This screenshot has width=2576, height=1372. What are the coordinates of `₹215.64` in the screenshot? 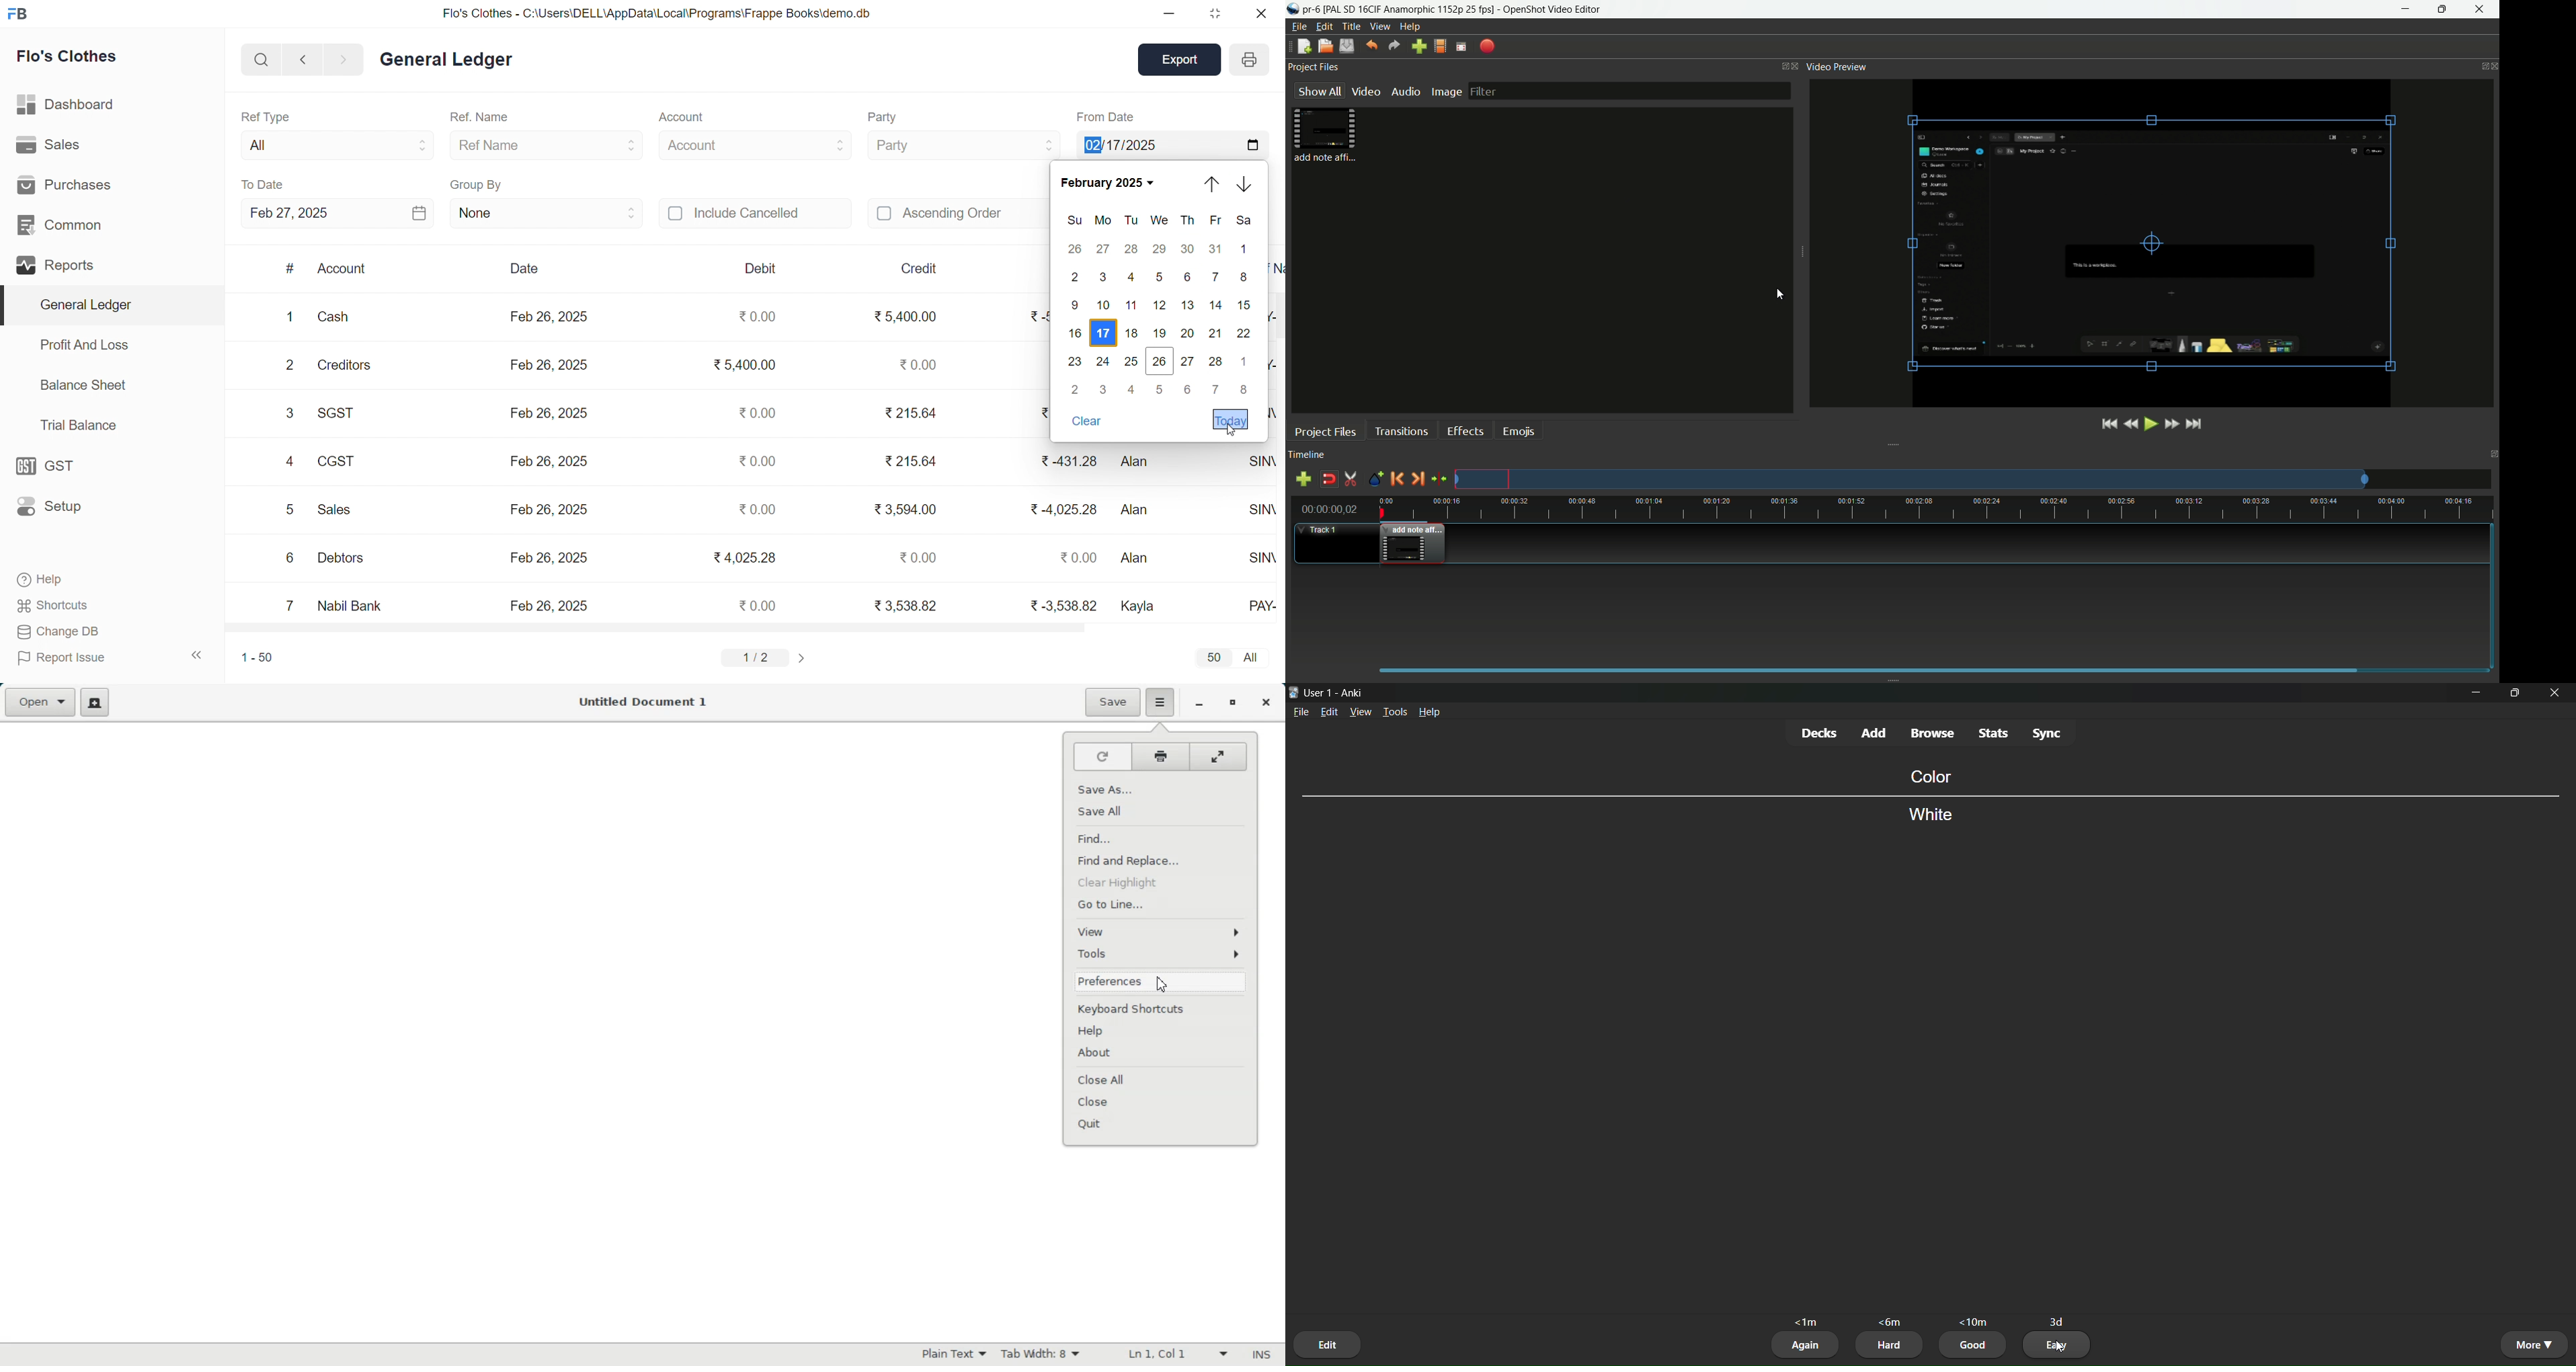 It's located at (912, 412).